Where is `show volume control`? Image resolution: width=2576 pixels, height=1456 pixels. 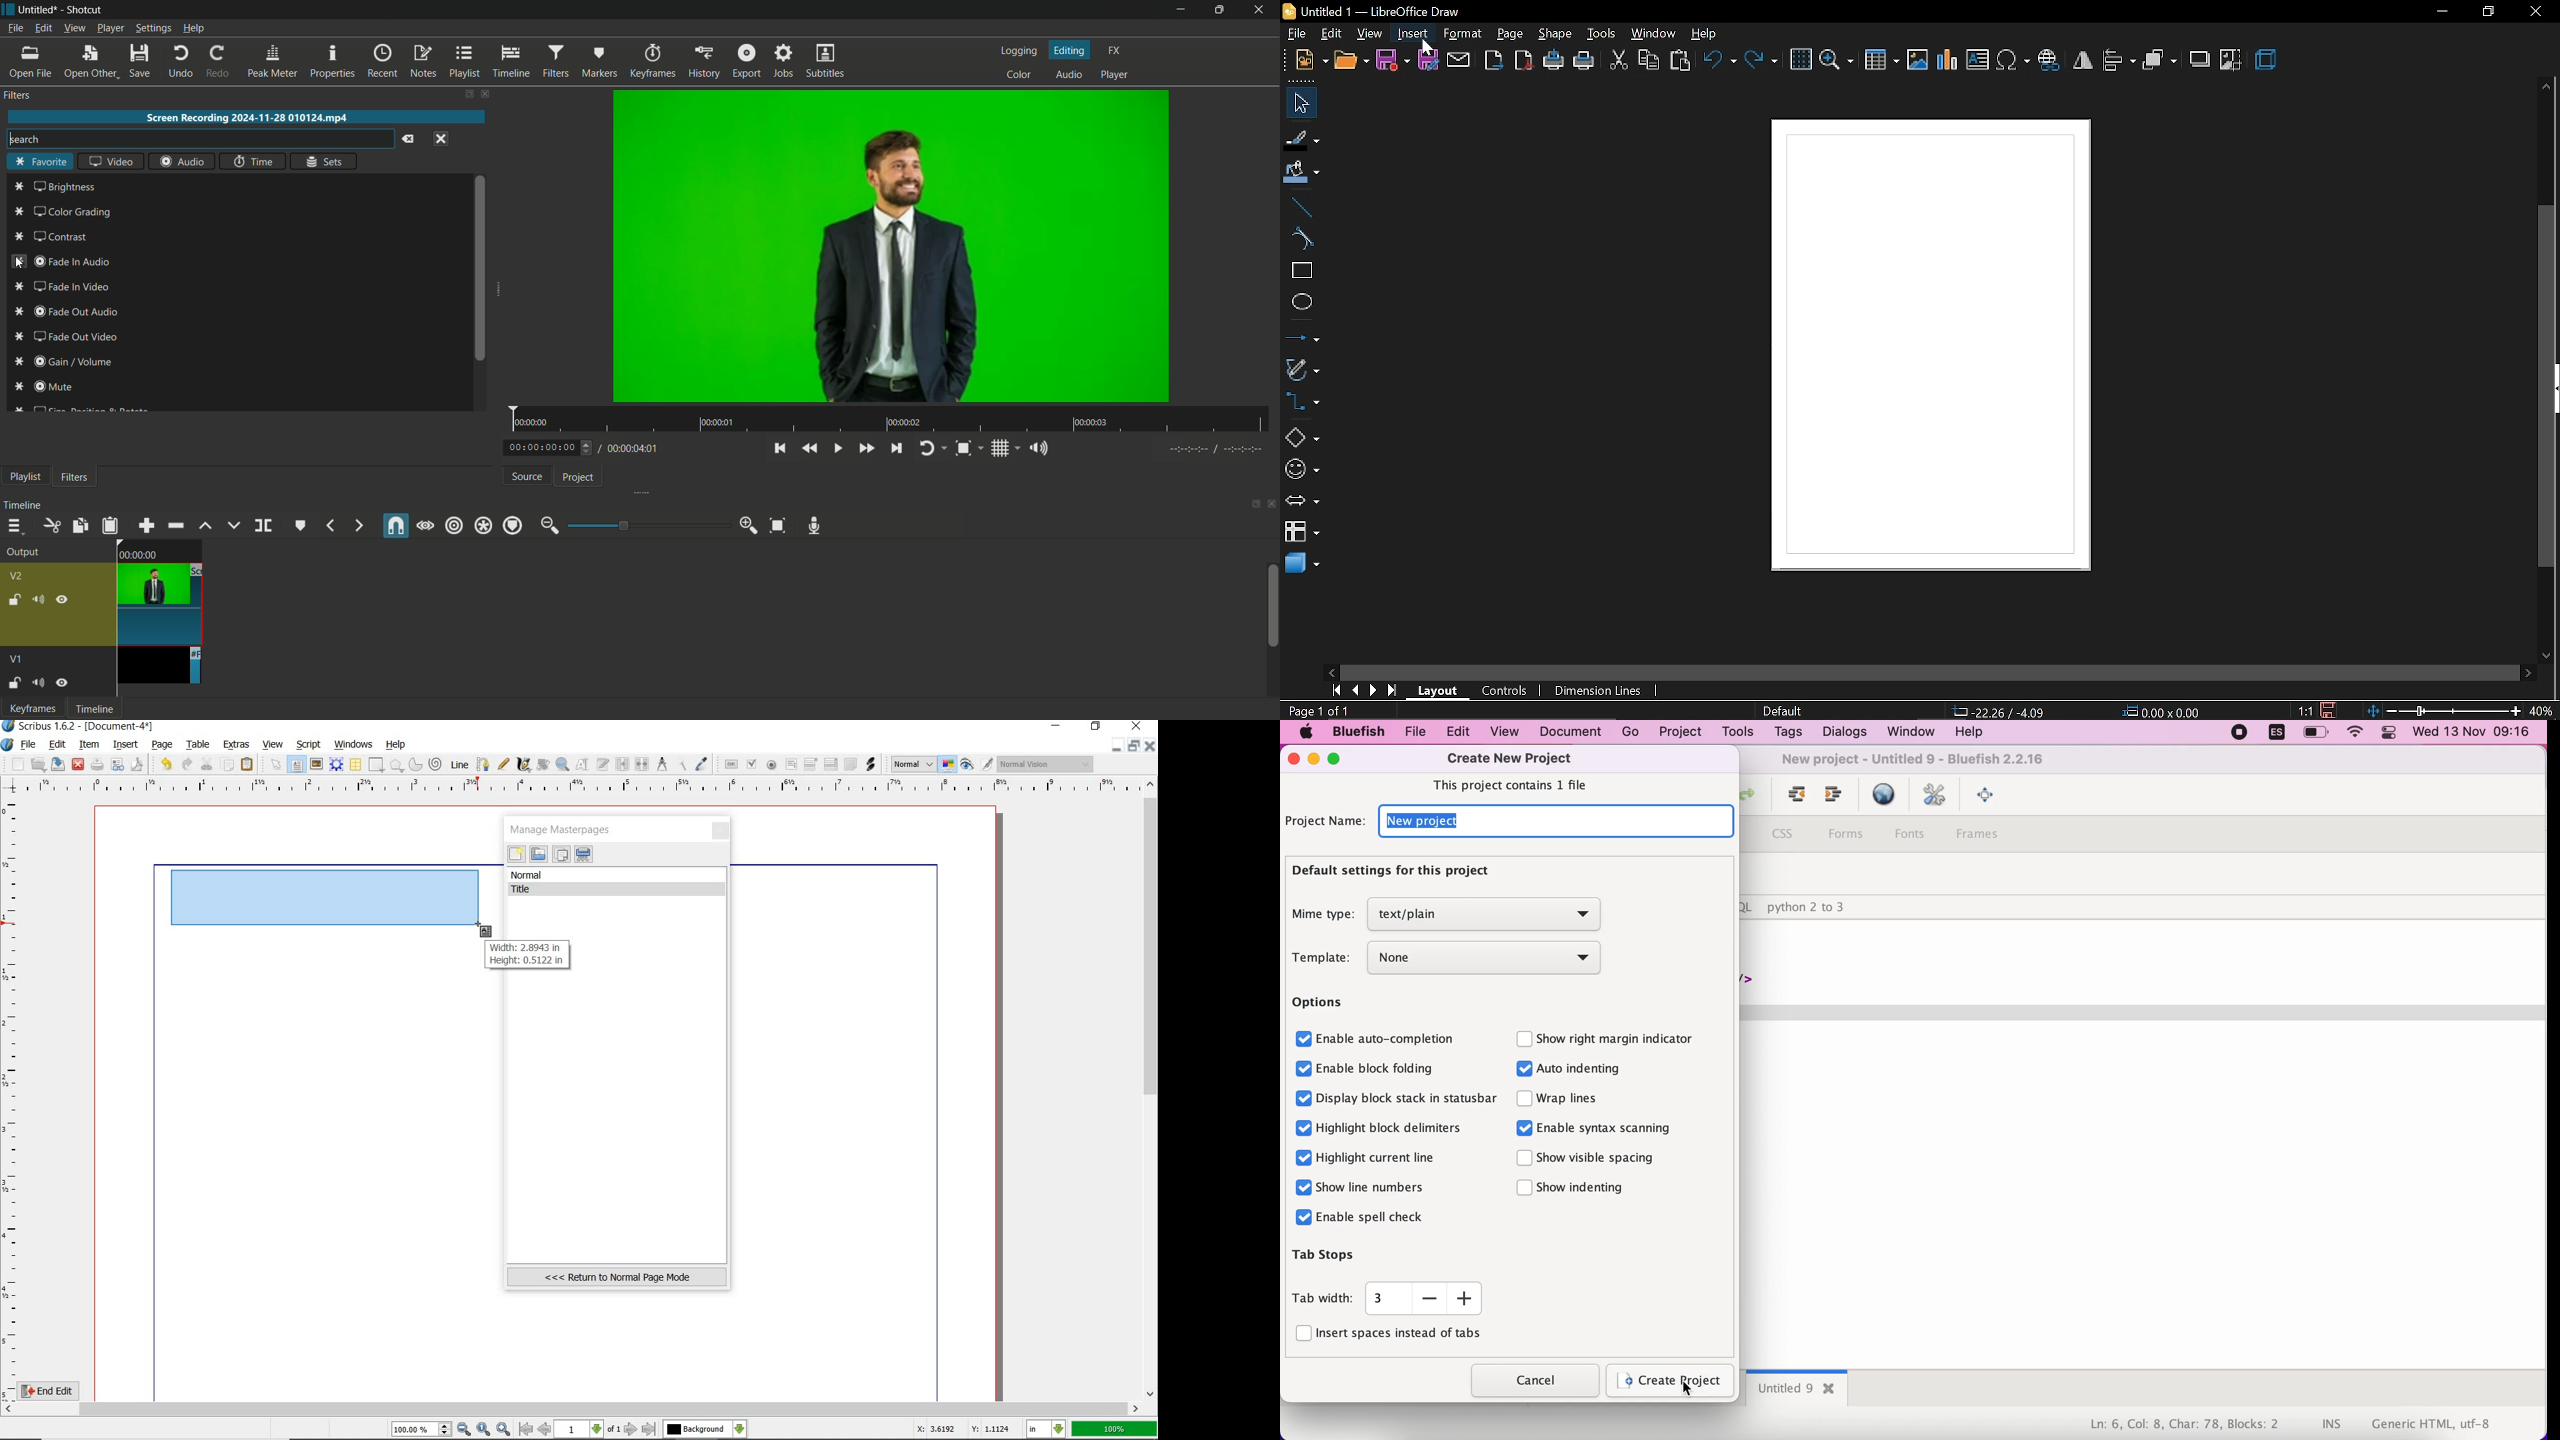
show volume control is located at coordinates (1035, 448).